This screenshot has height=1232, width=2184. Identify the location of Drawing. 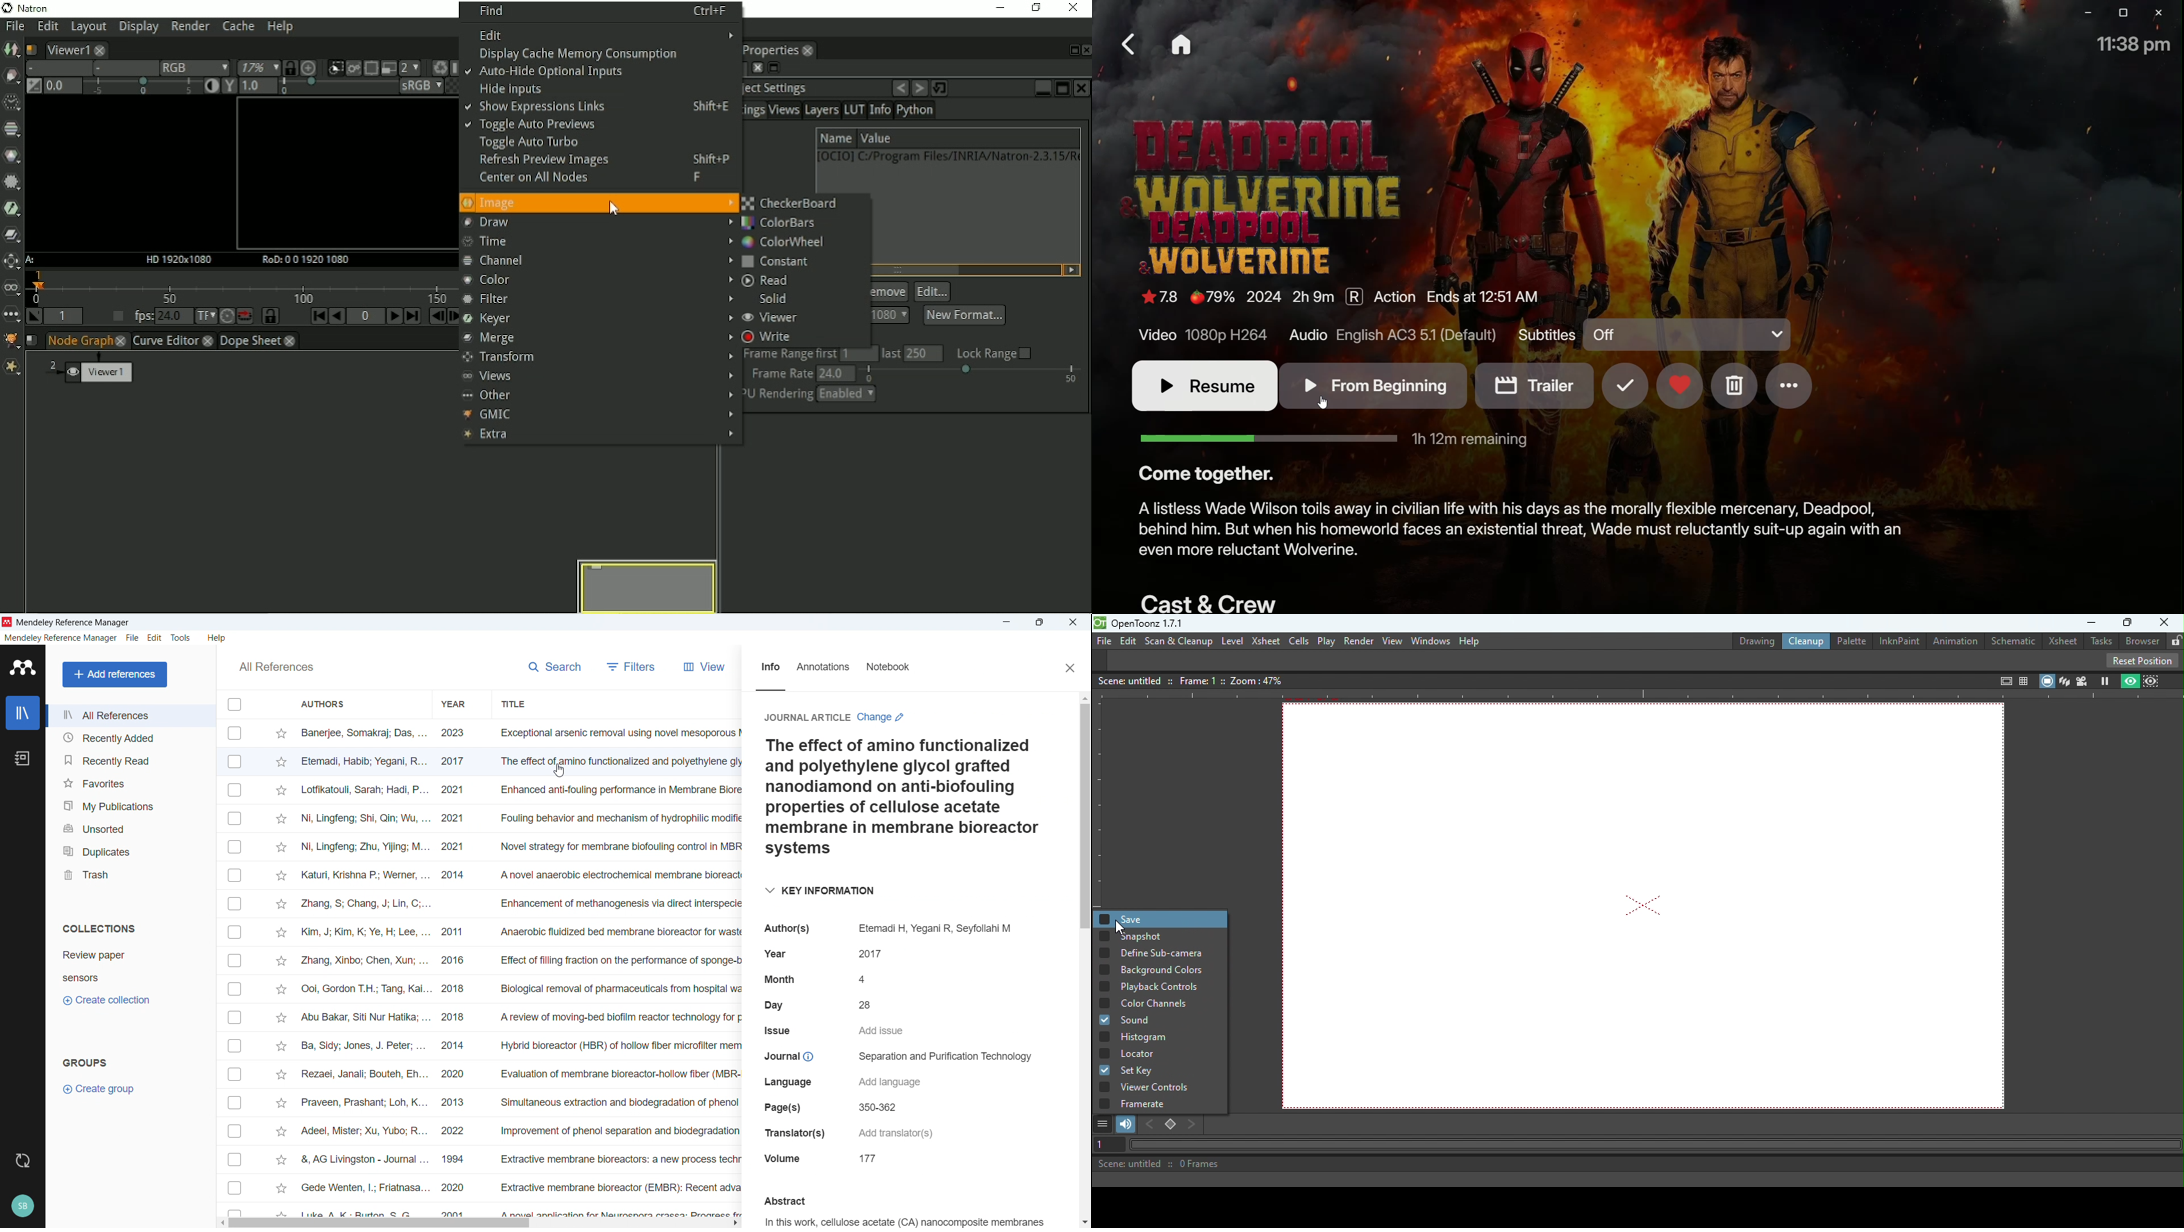
(1748, 640).